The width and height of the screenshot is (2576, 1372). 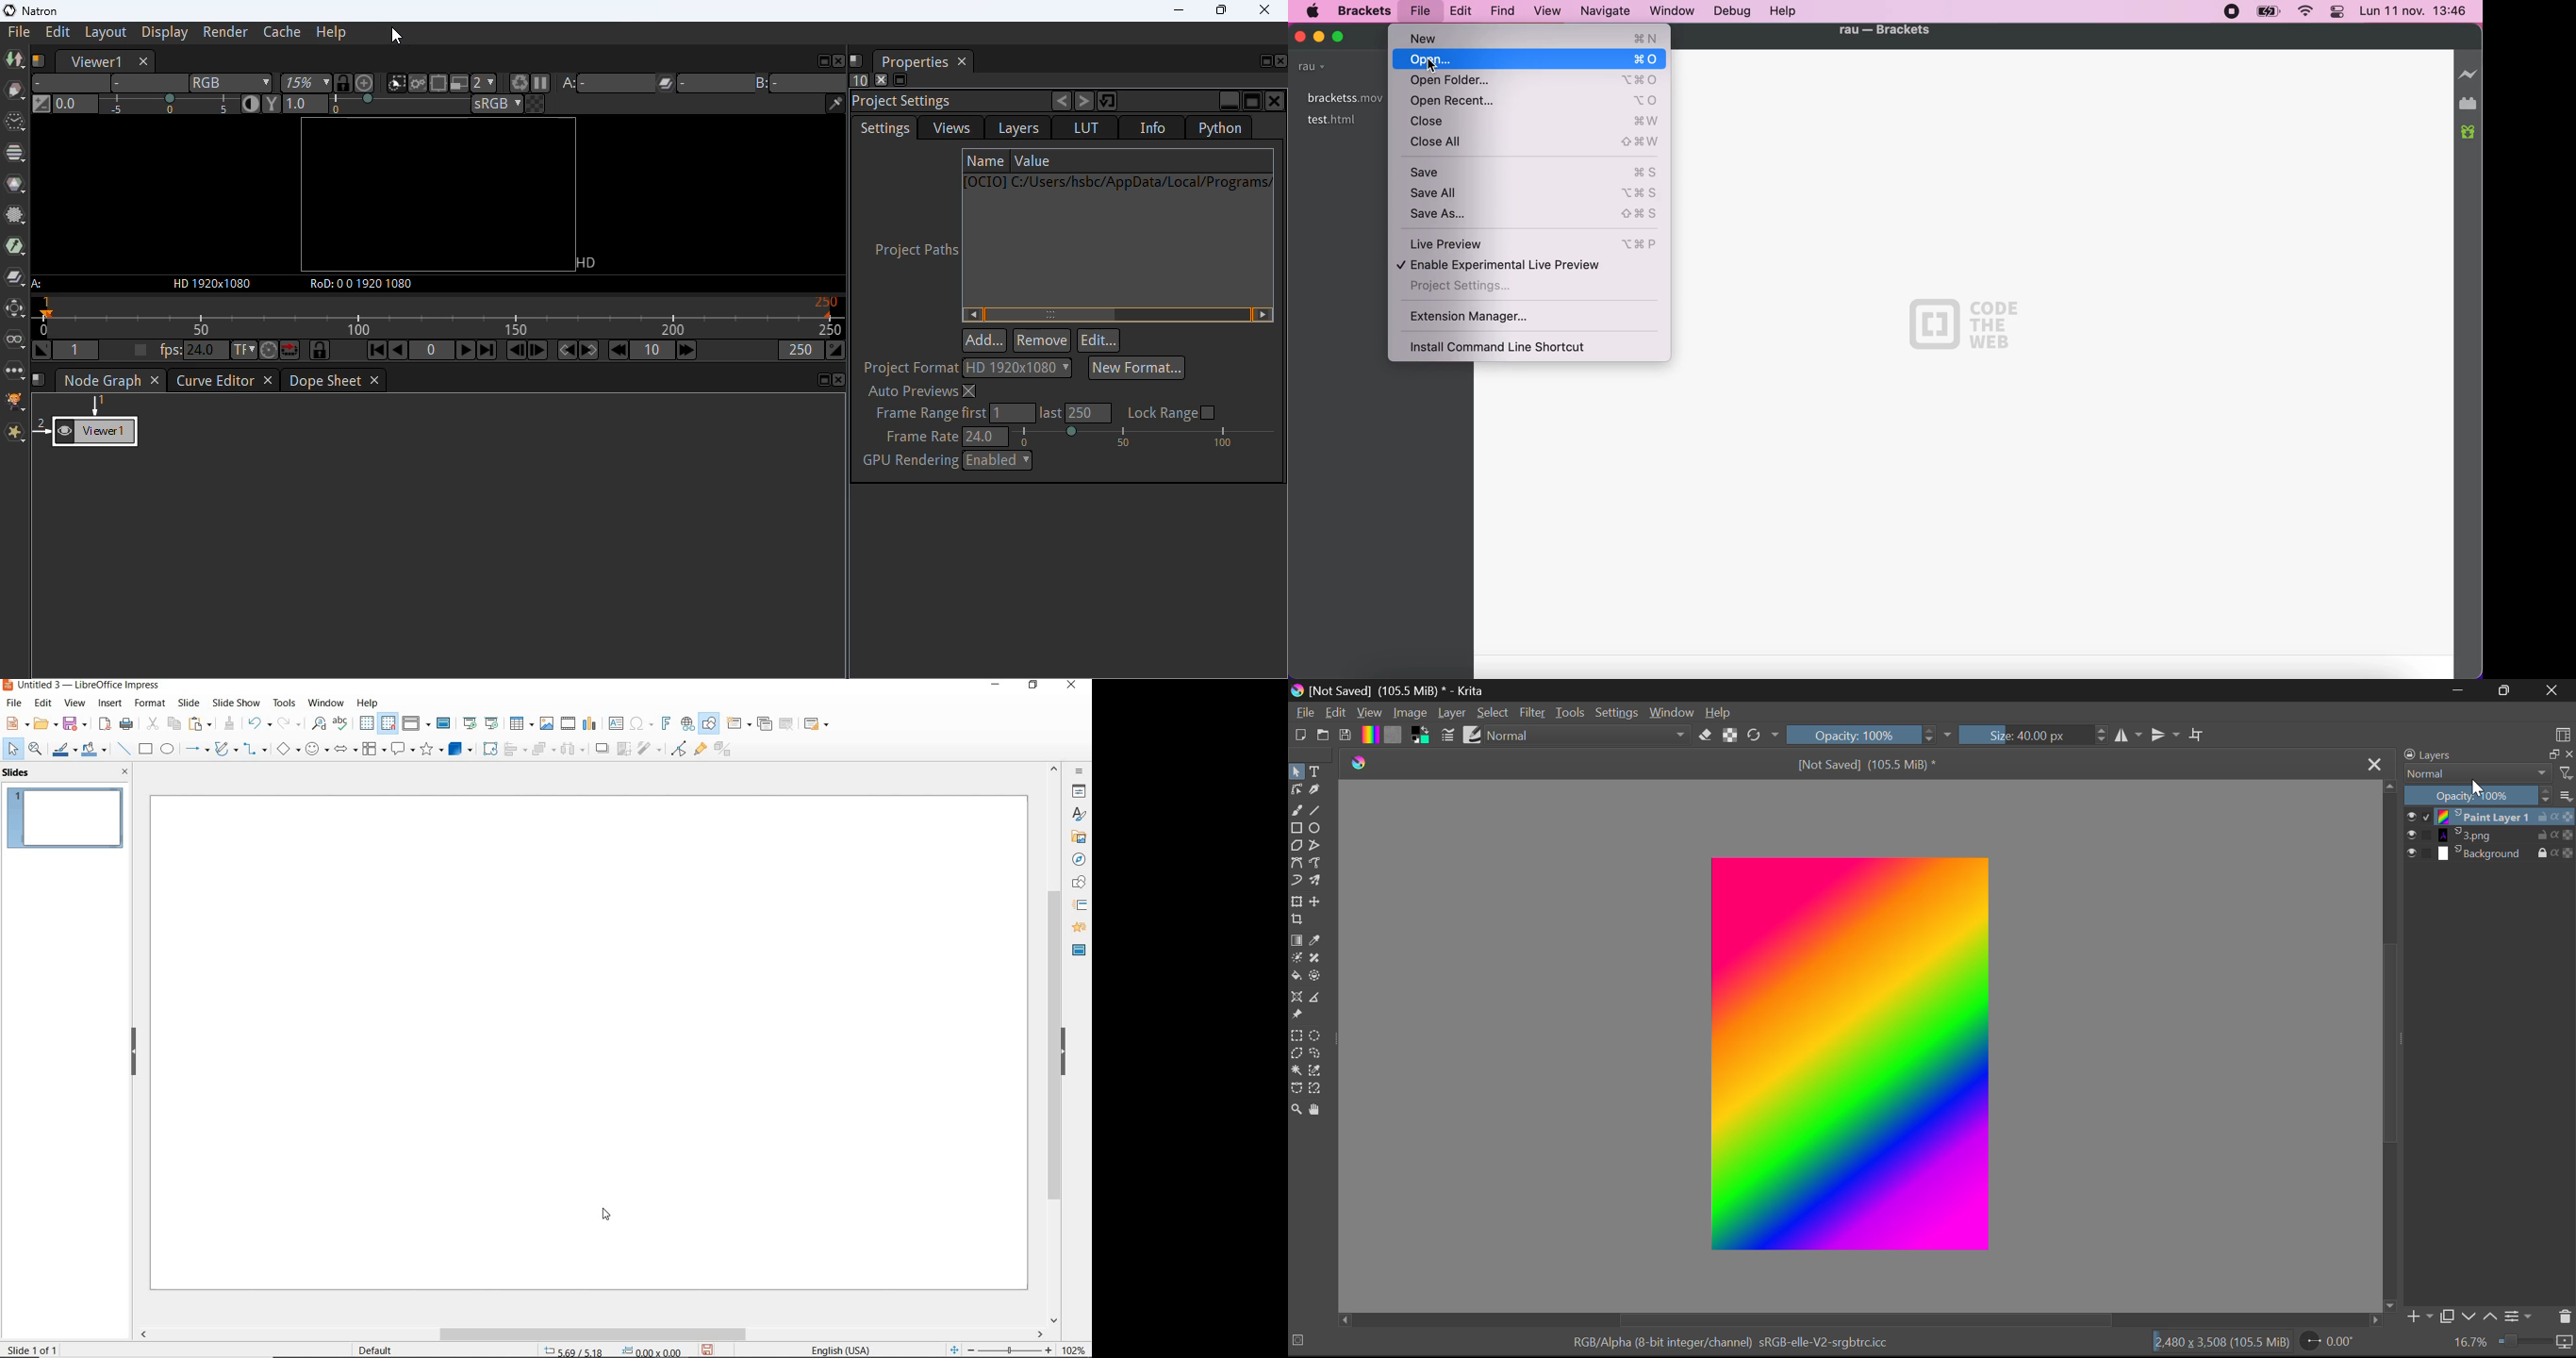 I want to click on debug, so click(x=1735, y=11).